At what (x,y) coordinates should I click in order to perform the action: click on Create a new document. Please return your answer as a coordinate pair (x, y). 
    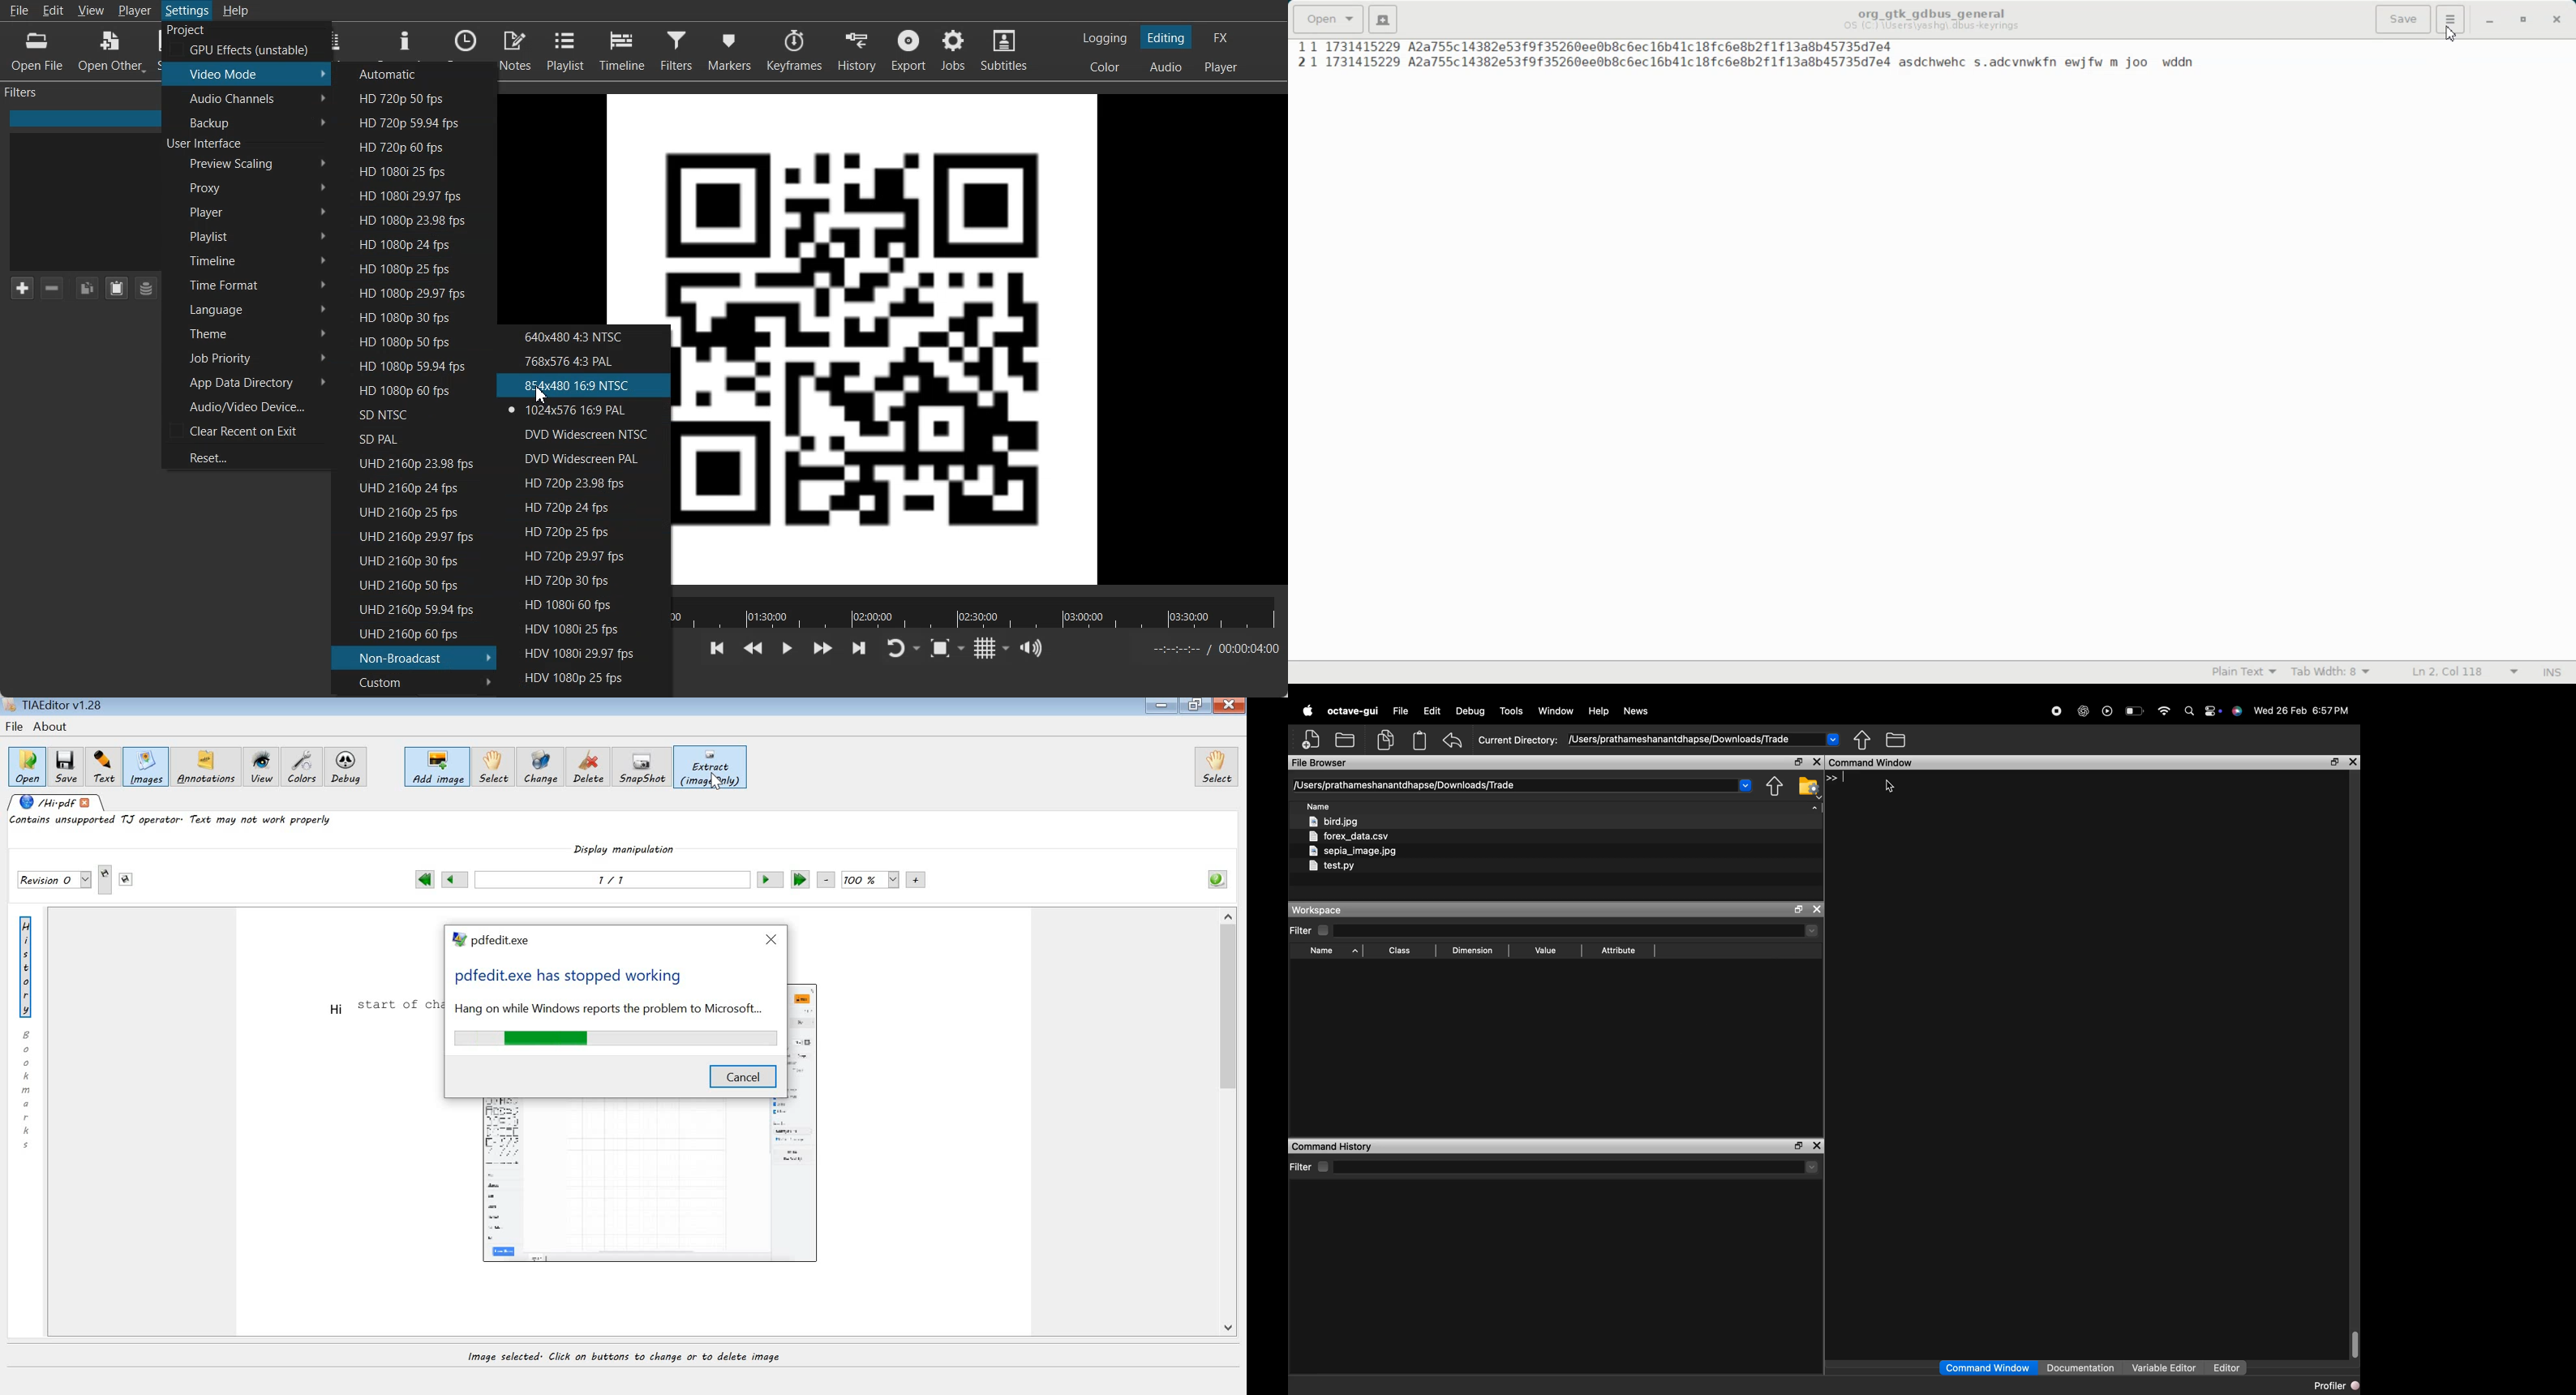
    Looking at the image, I should click on (1383, 19).